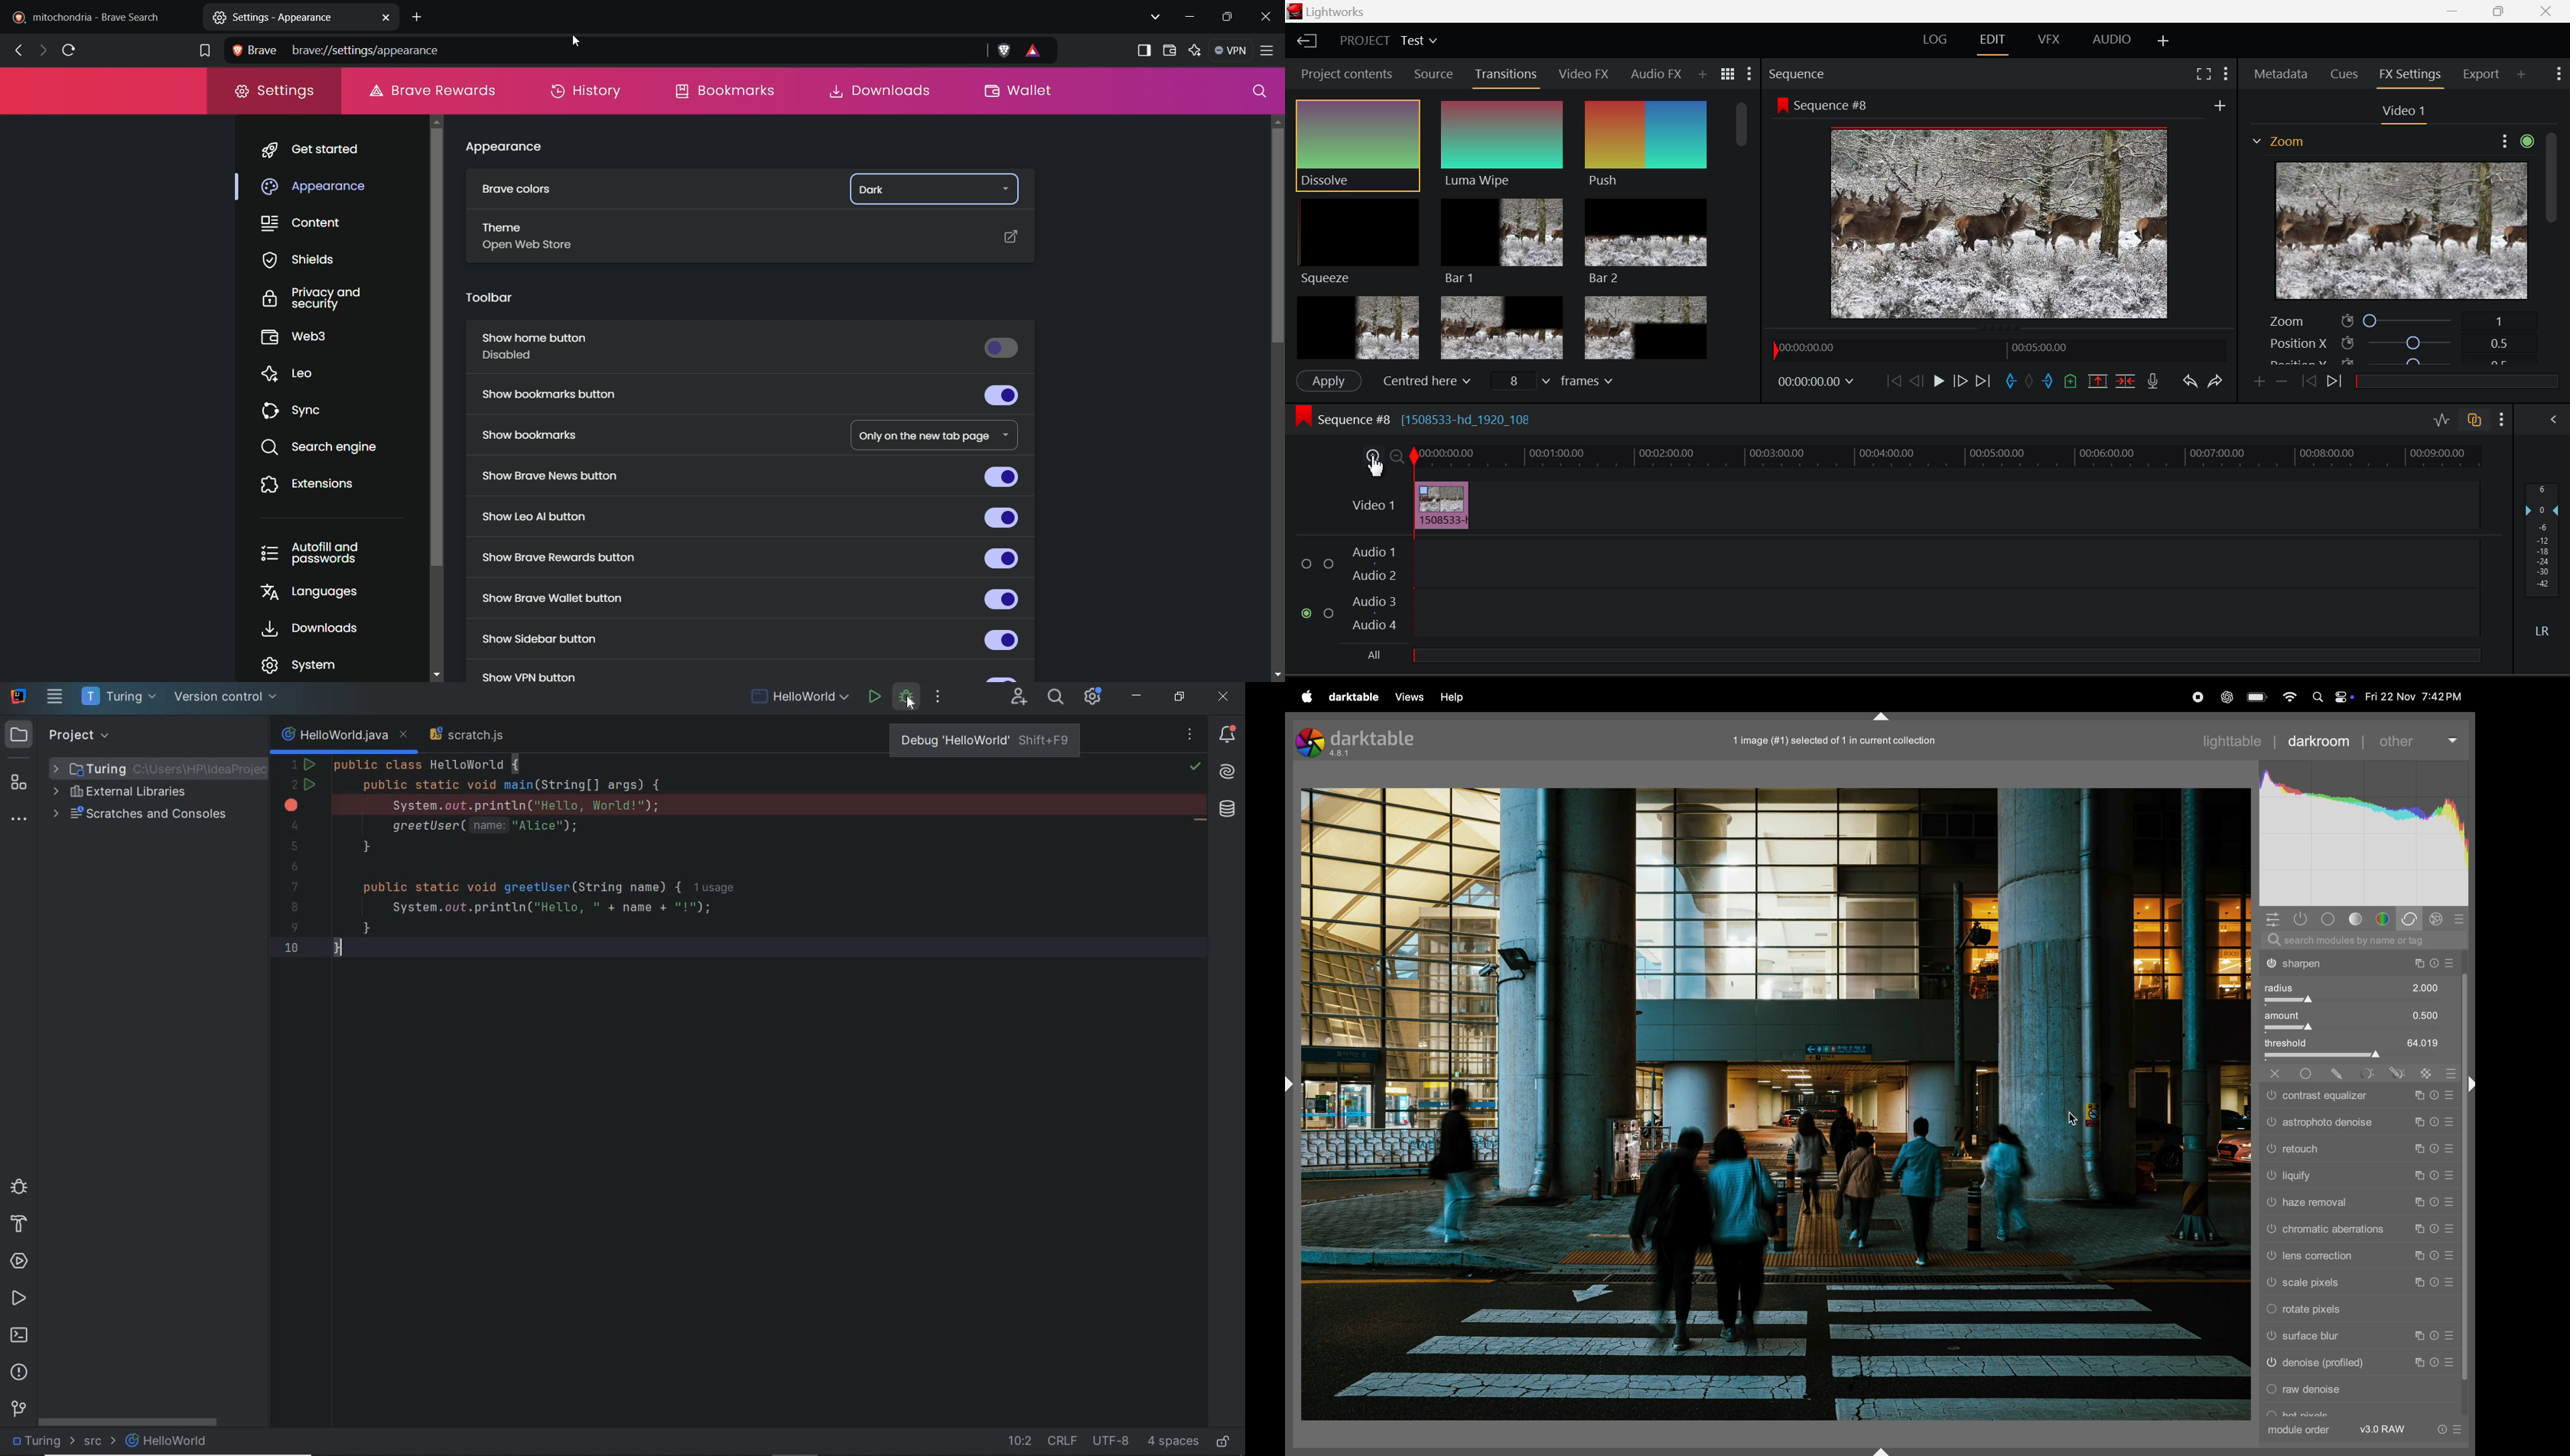 The width and height of the screenshot is (2576, 1456). Describe the element at coordinates (1923, 655) in the screenshot. I see `All` at that location.